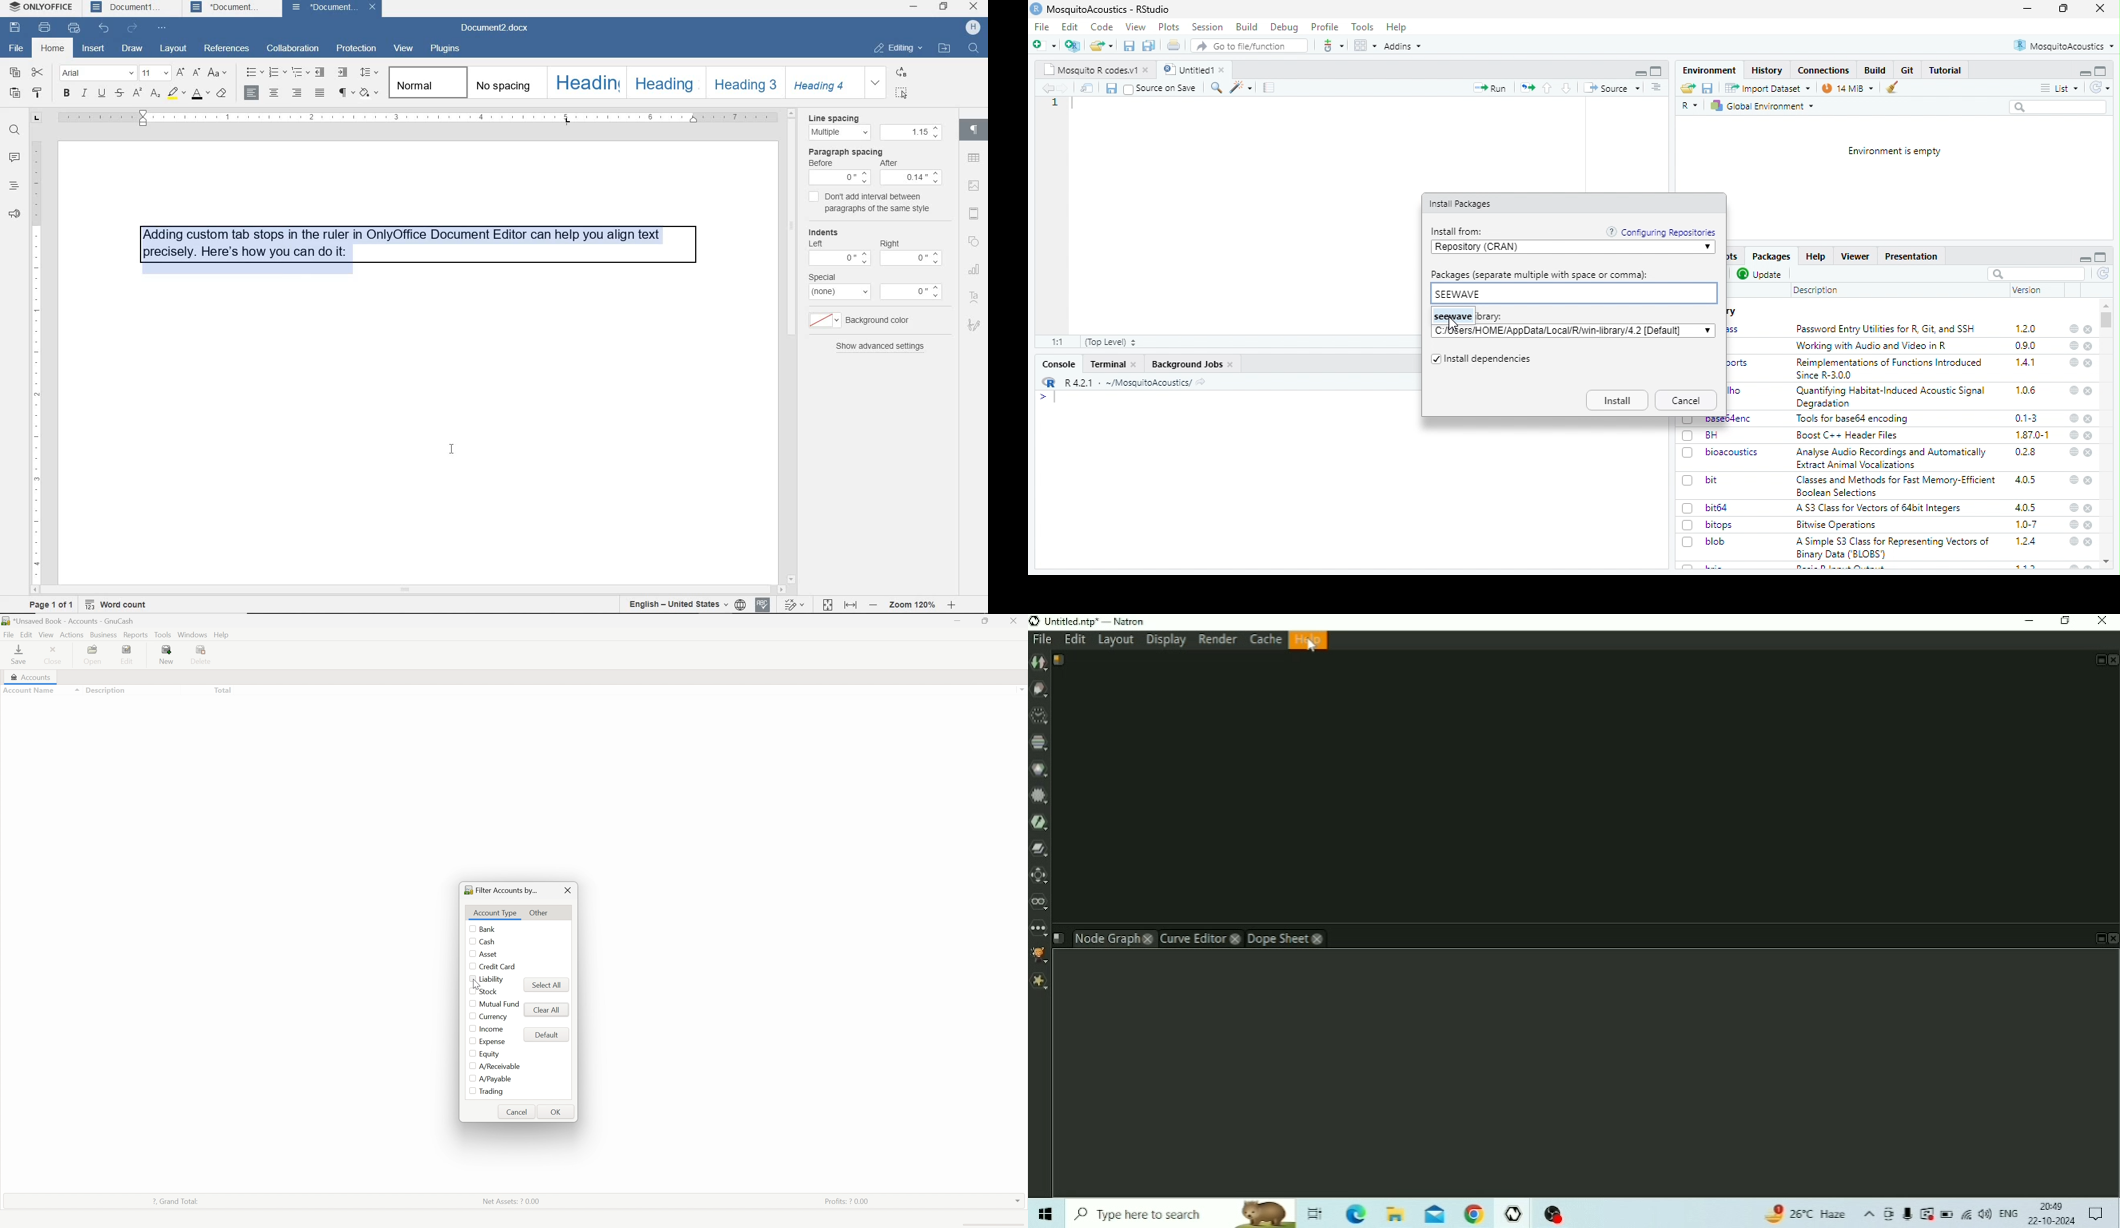 The height and width of the screenshot is (1232, 2128). Describe the element at coordinates (2086, 74) in the screenshot. I see `minimise` at that location.